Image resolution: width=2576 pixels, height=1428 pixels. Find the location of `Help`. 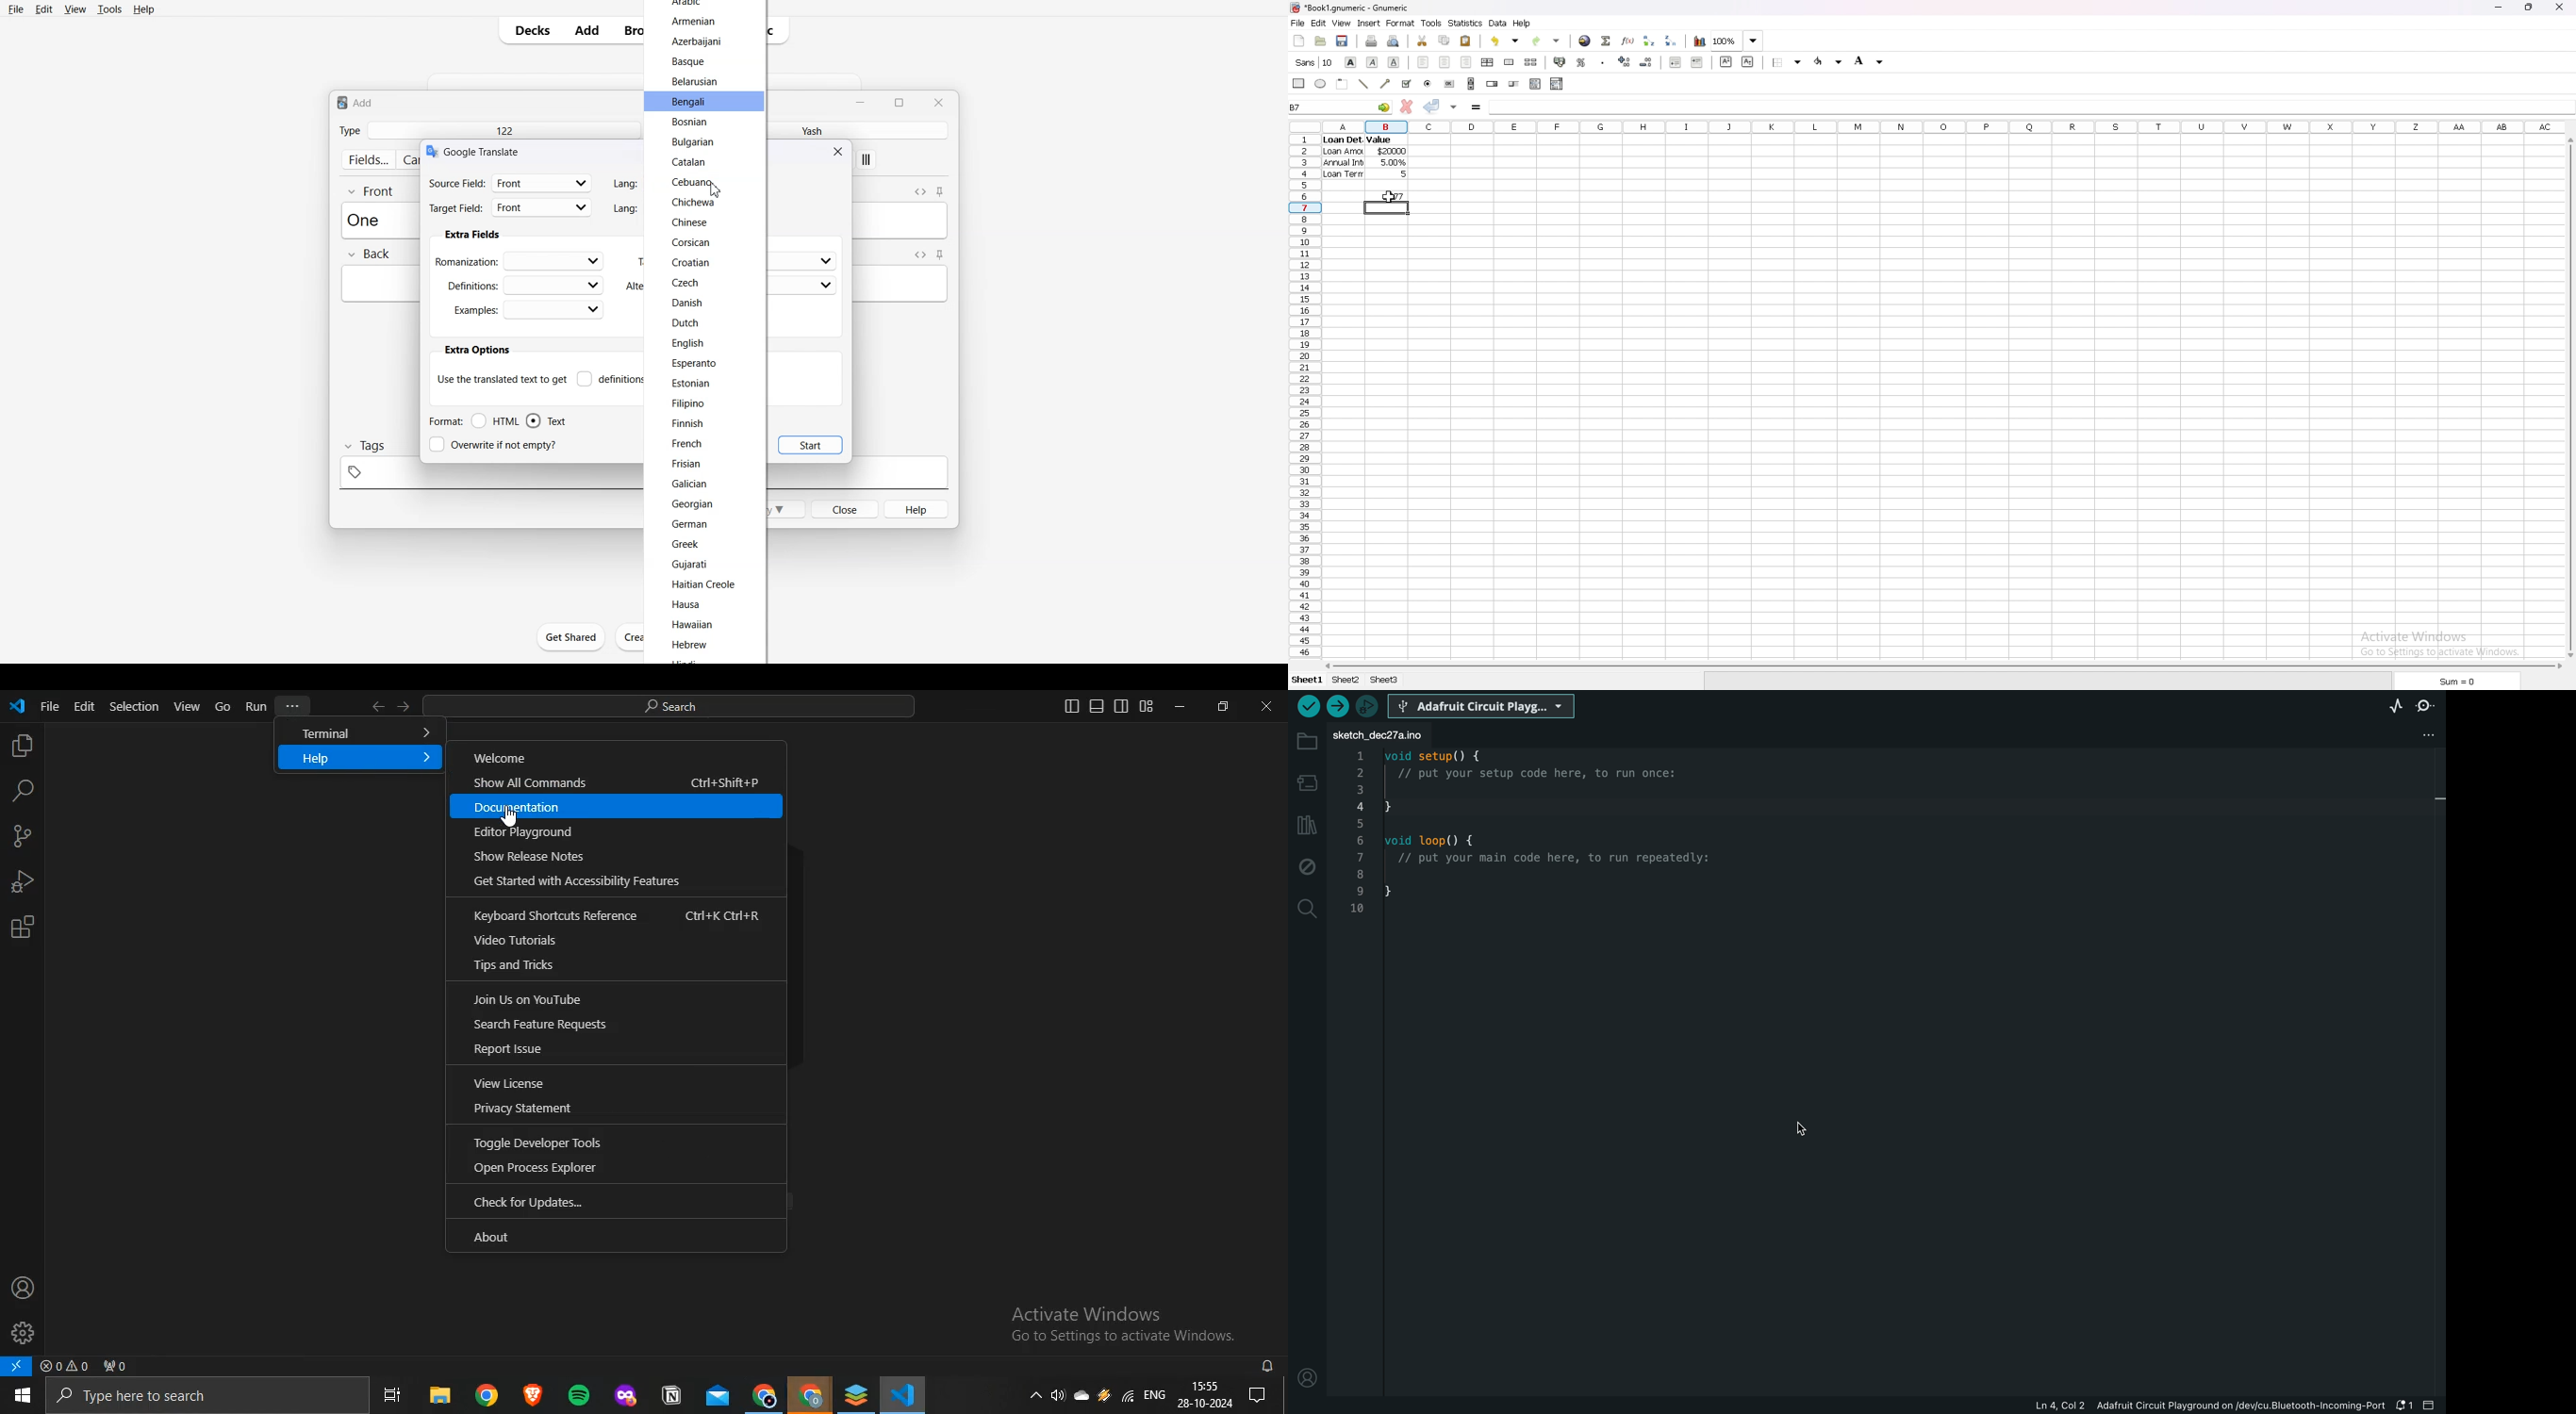

Help is located at coordinates (917, 509).